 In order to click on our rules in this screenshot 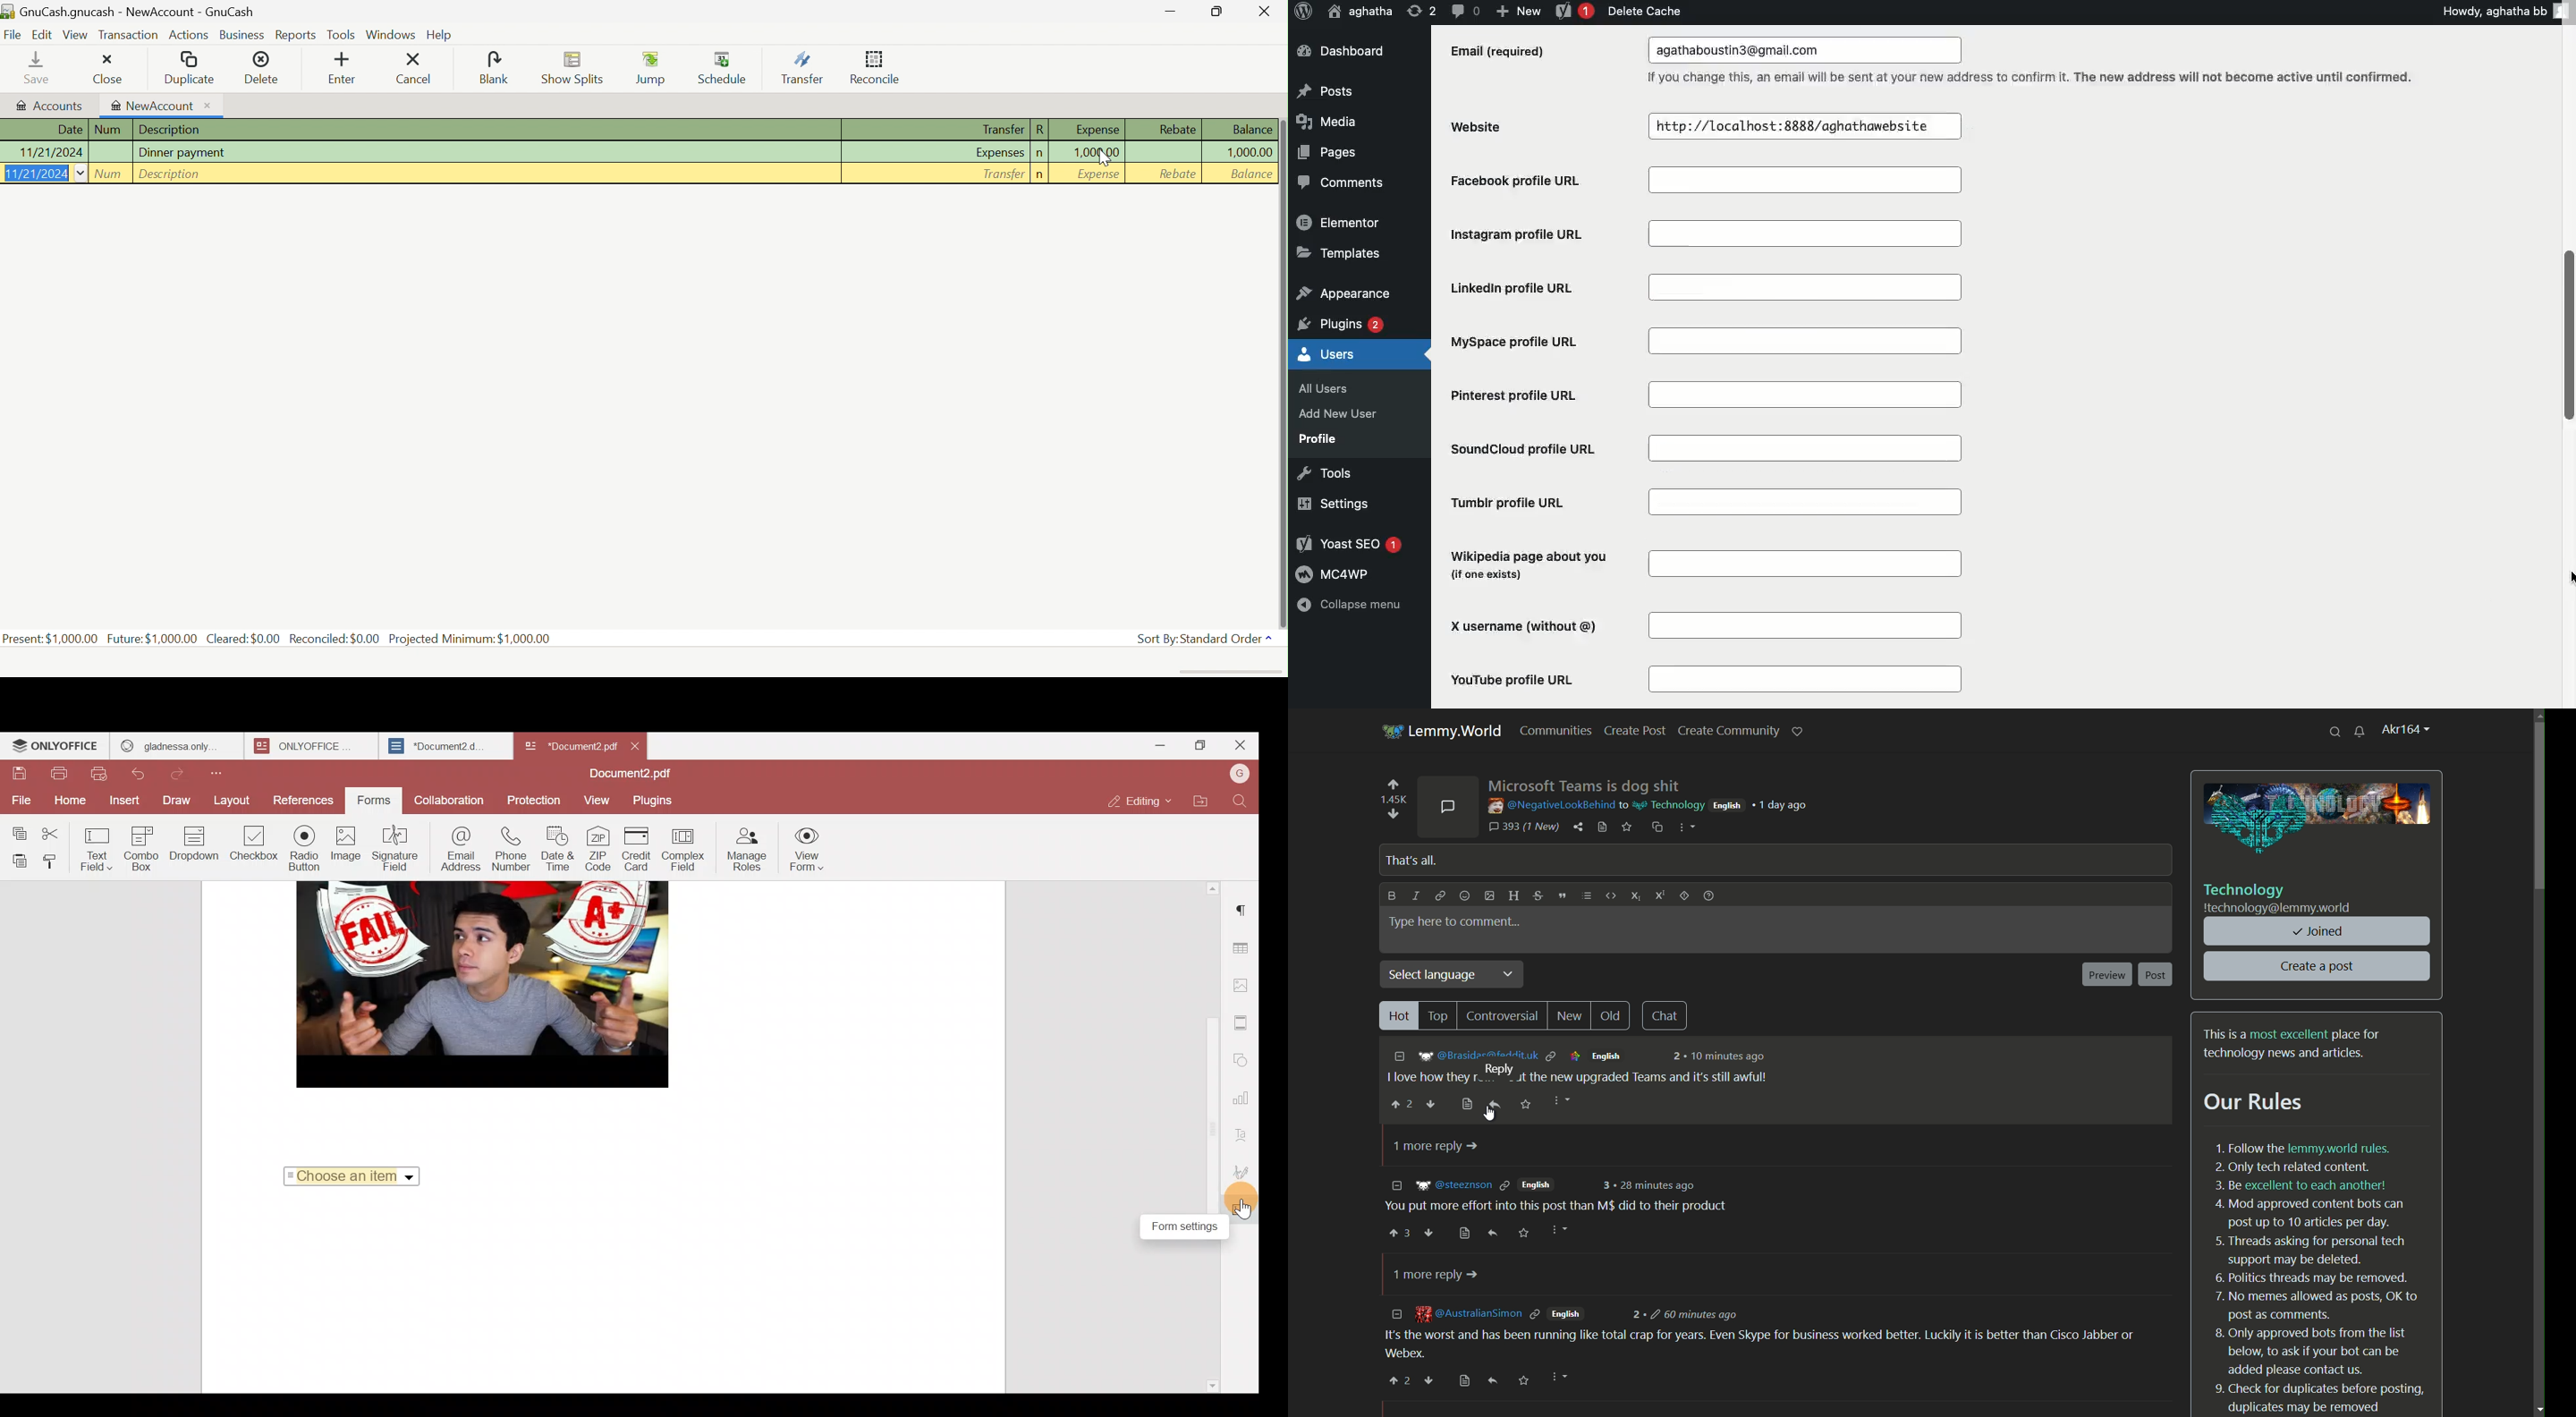, I will do `click(2255, 1103)`.